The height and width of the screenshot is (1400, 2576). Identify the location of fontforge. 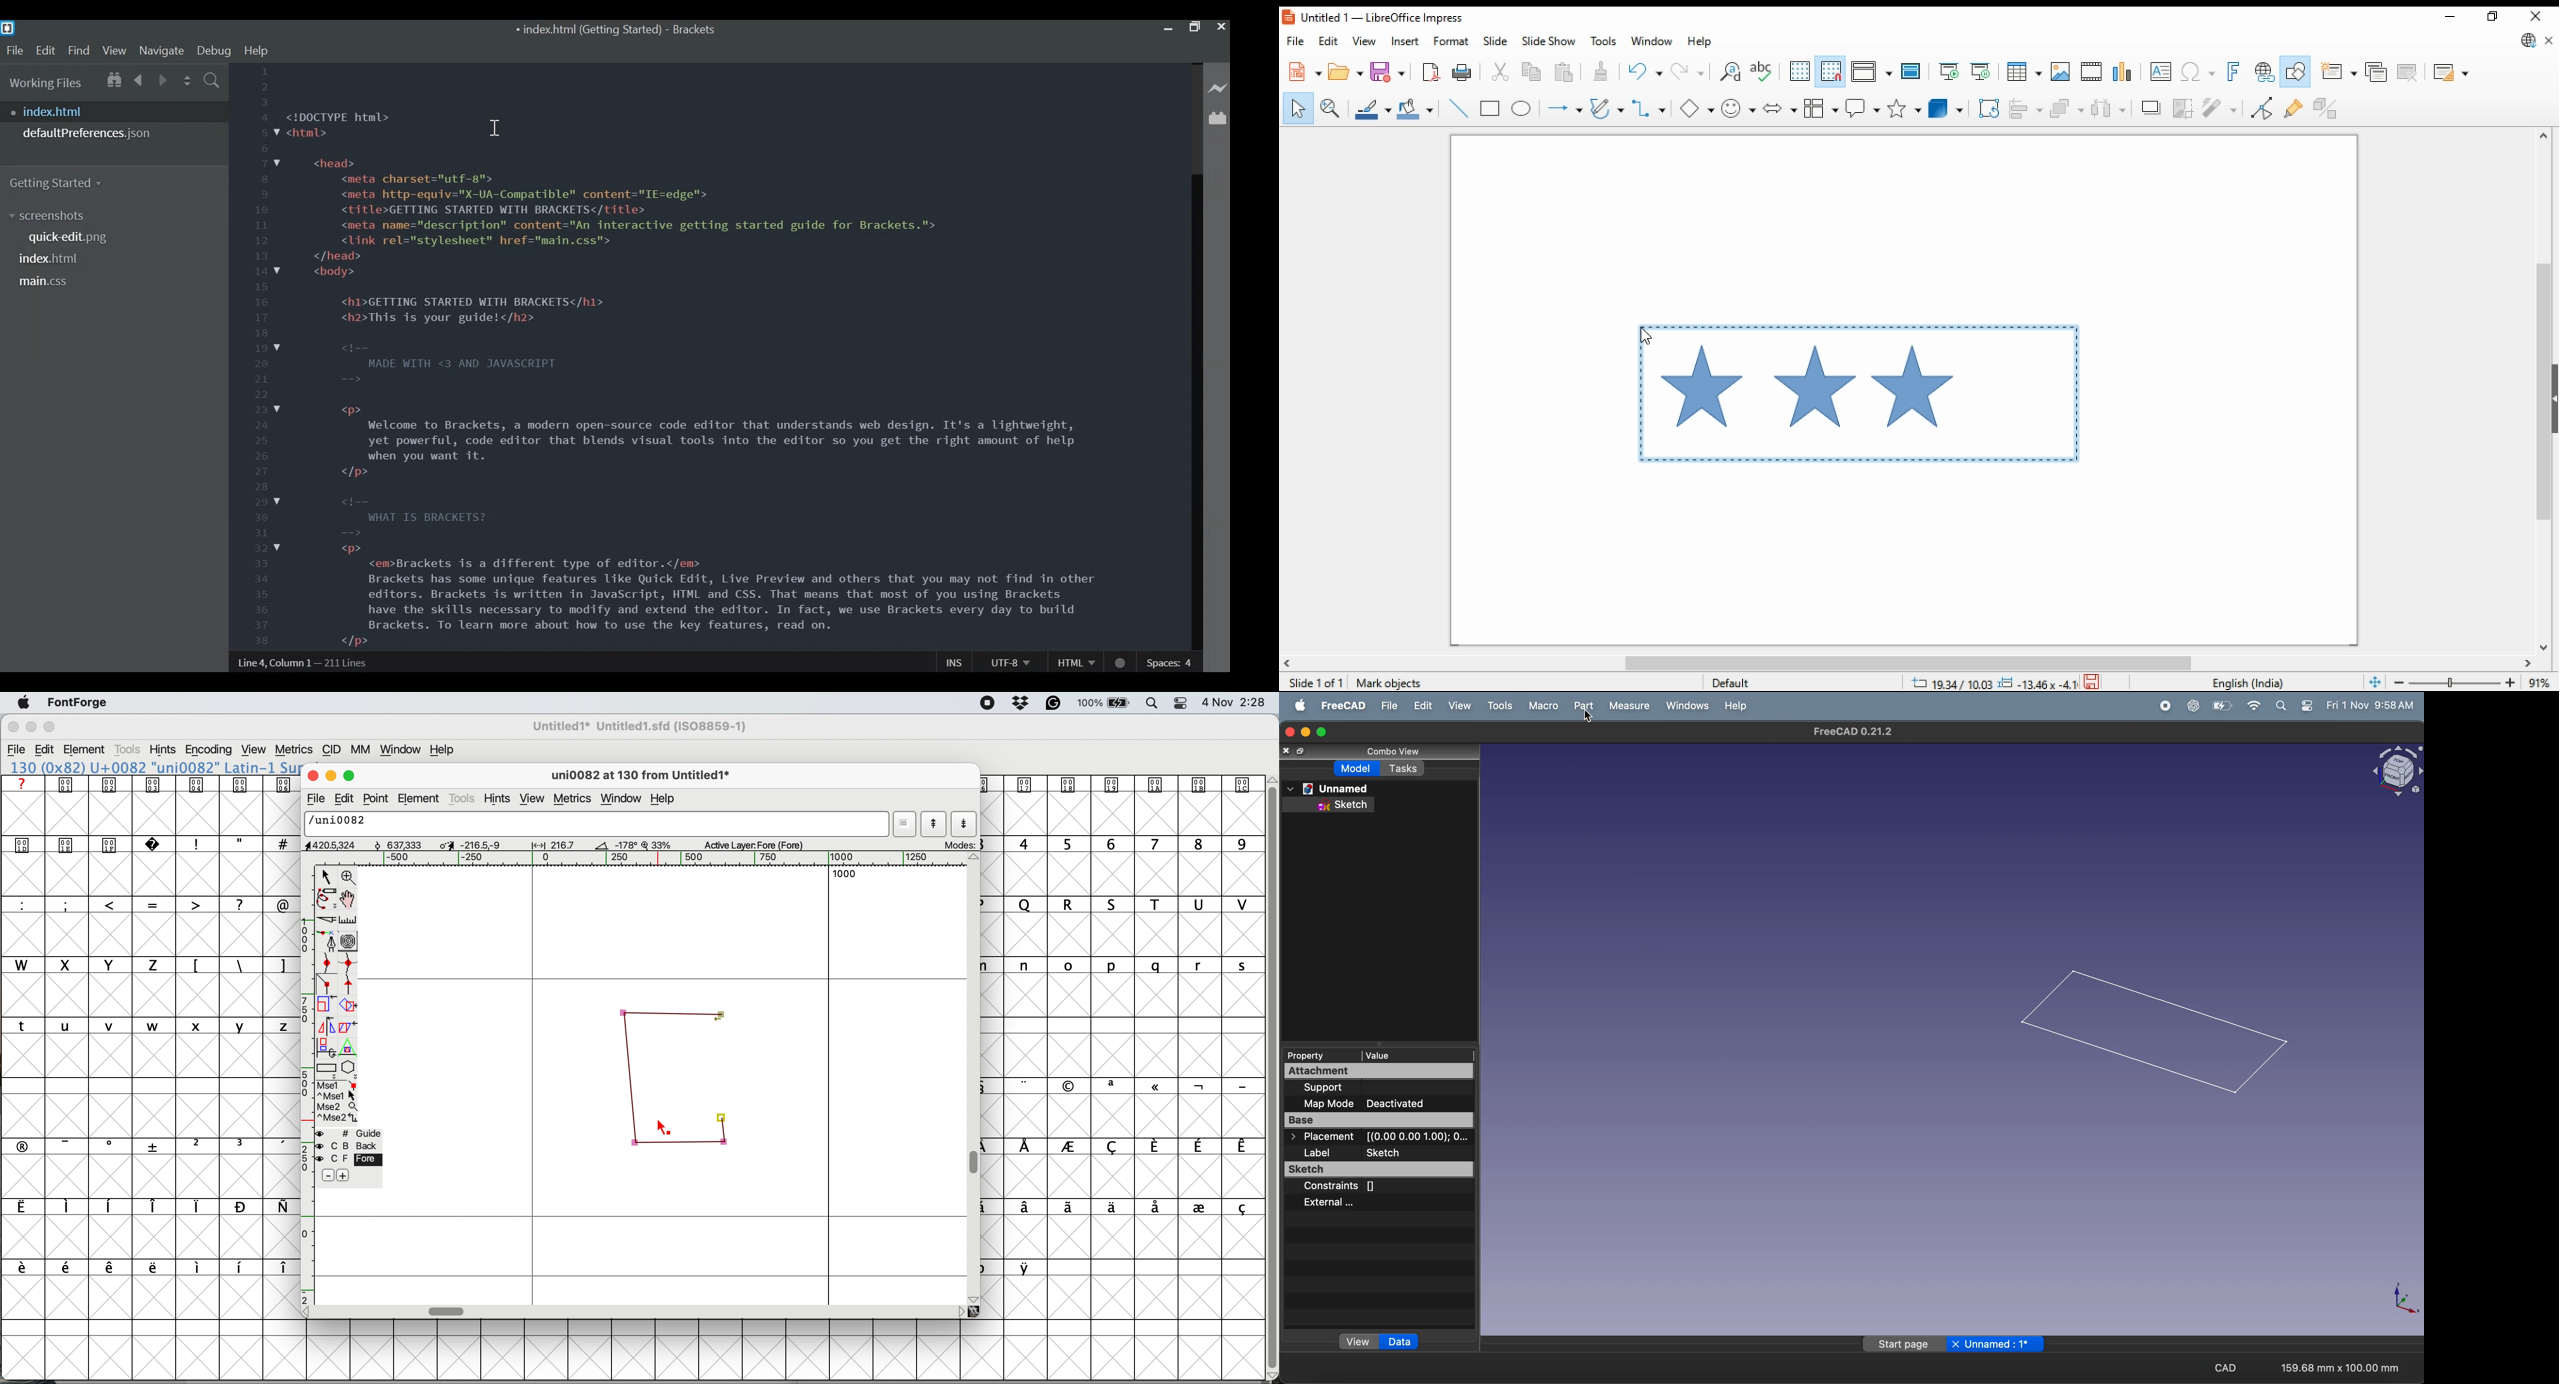
(78, 702).